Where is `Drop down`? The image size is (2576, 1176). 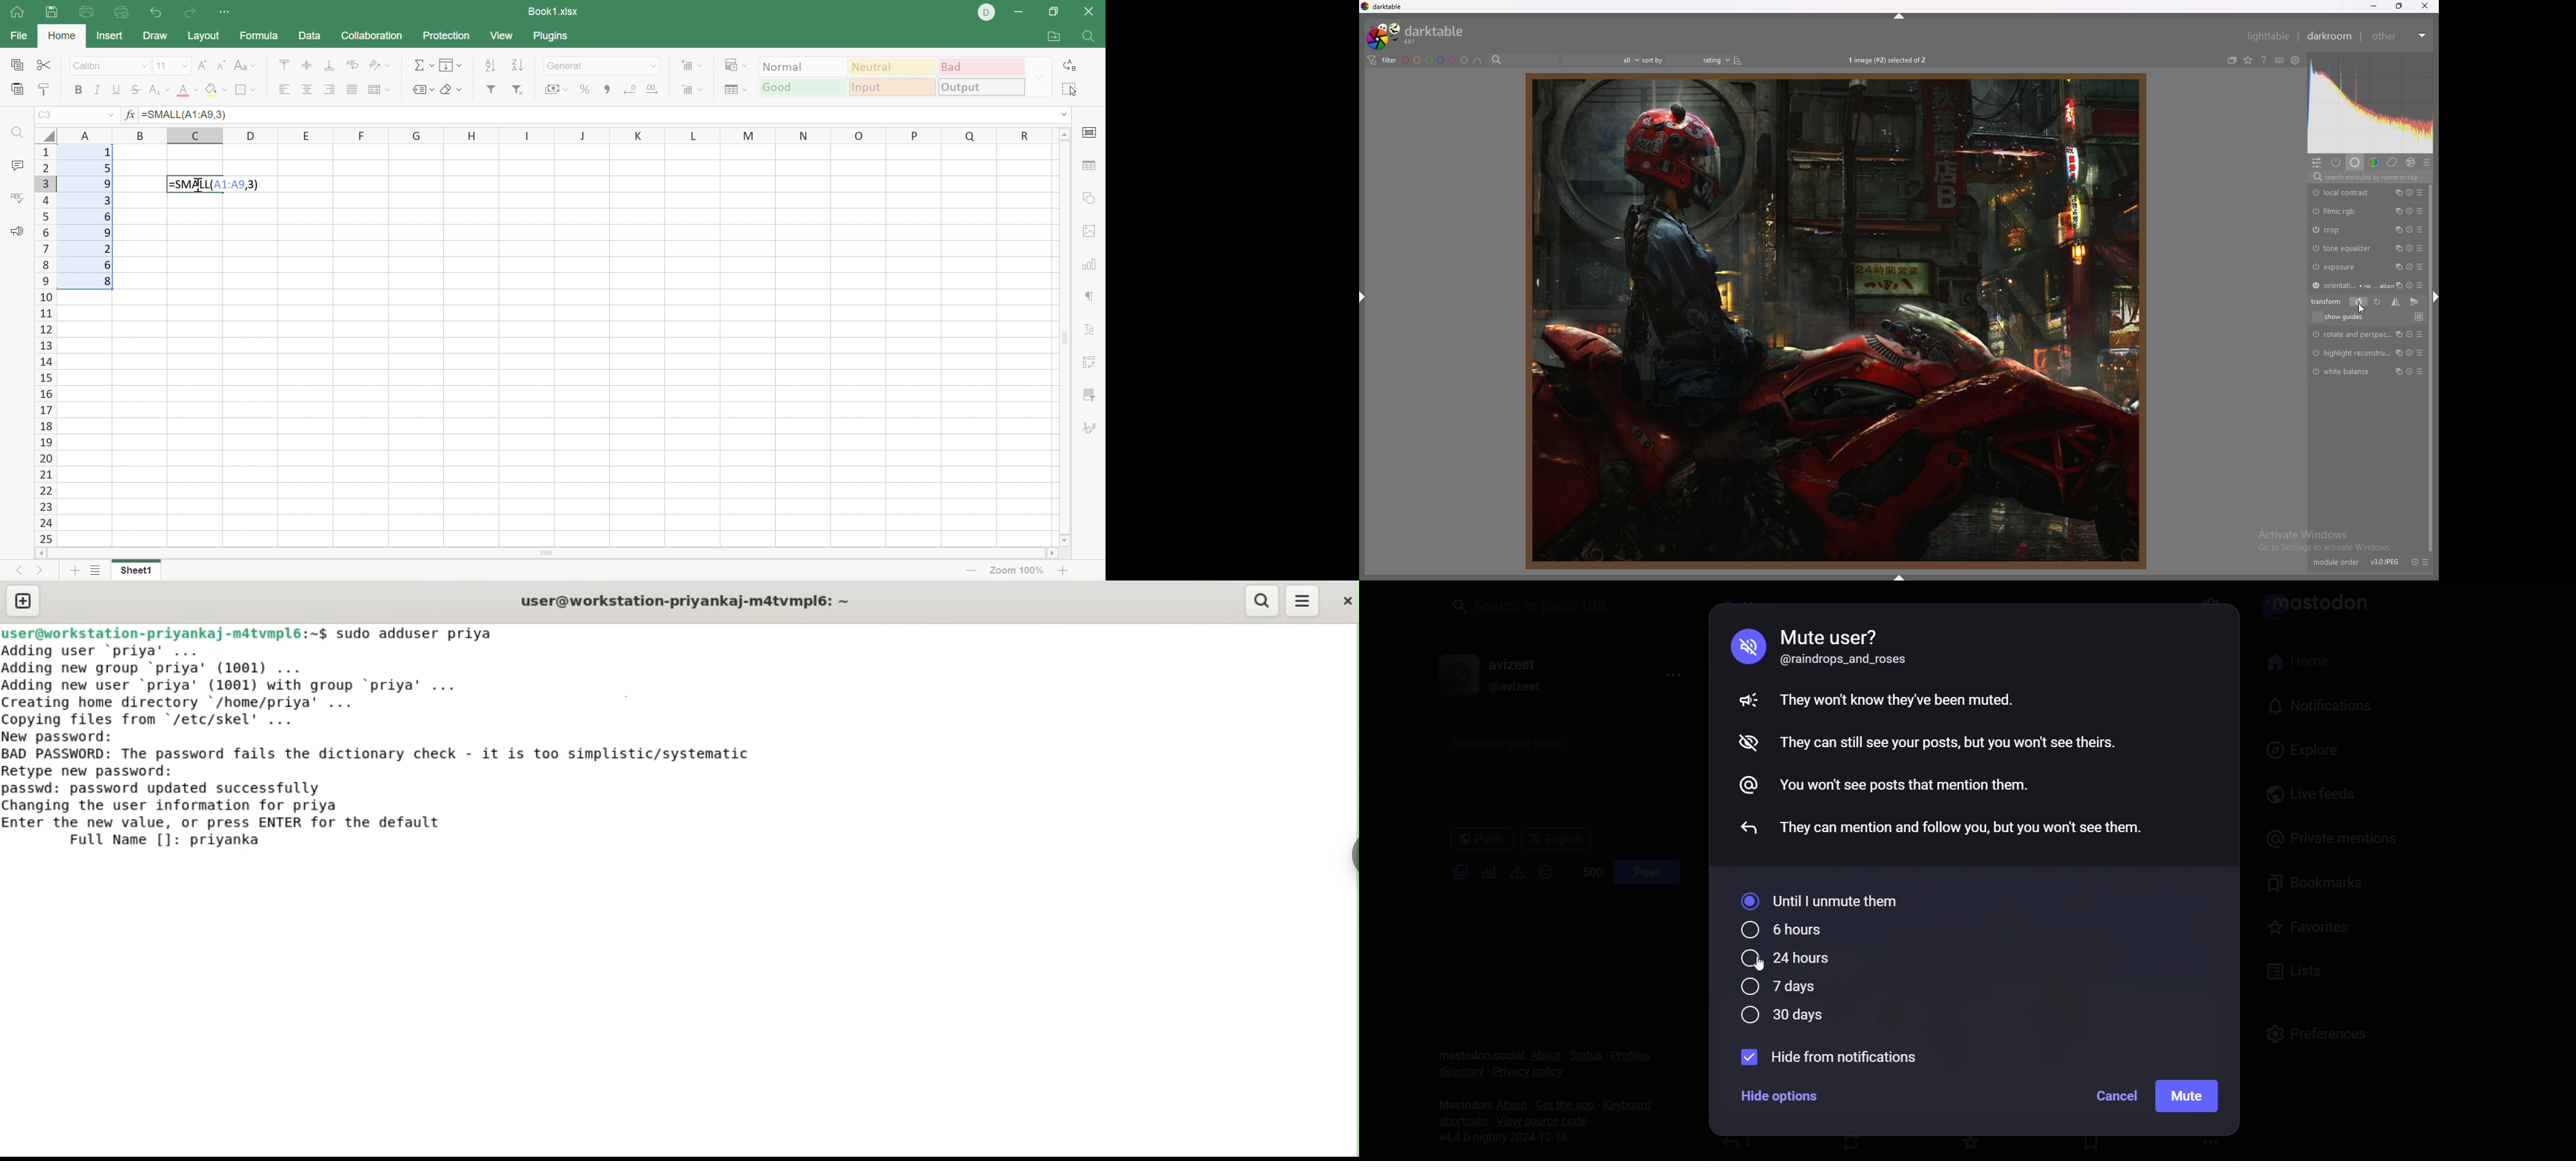 Drop down is located at coordinates (1064, 115).